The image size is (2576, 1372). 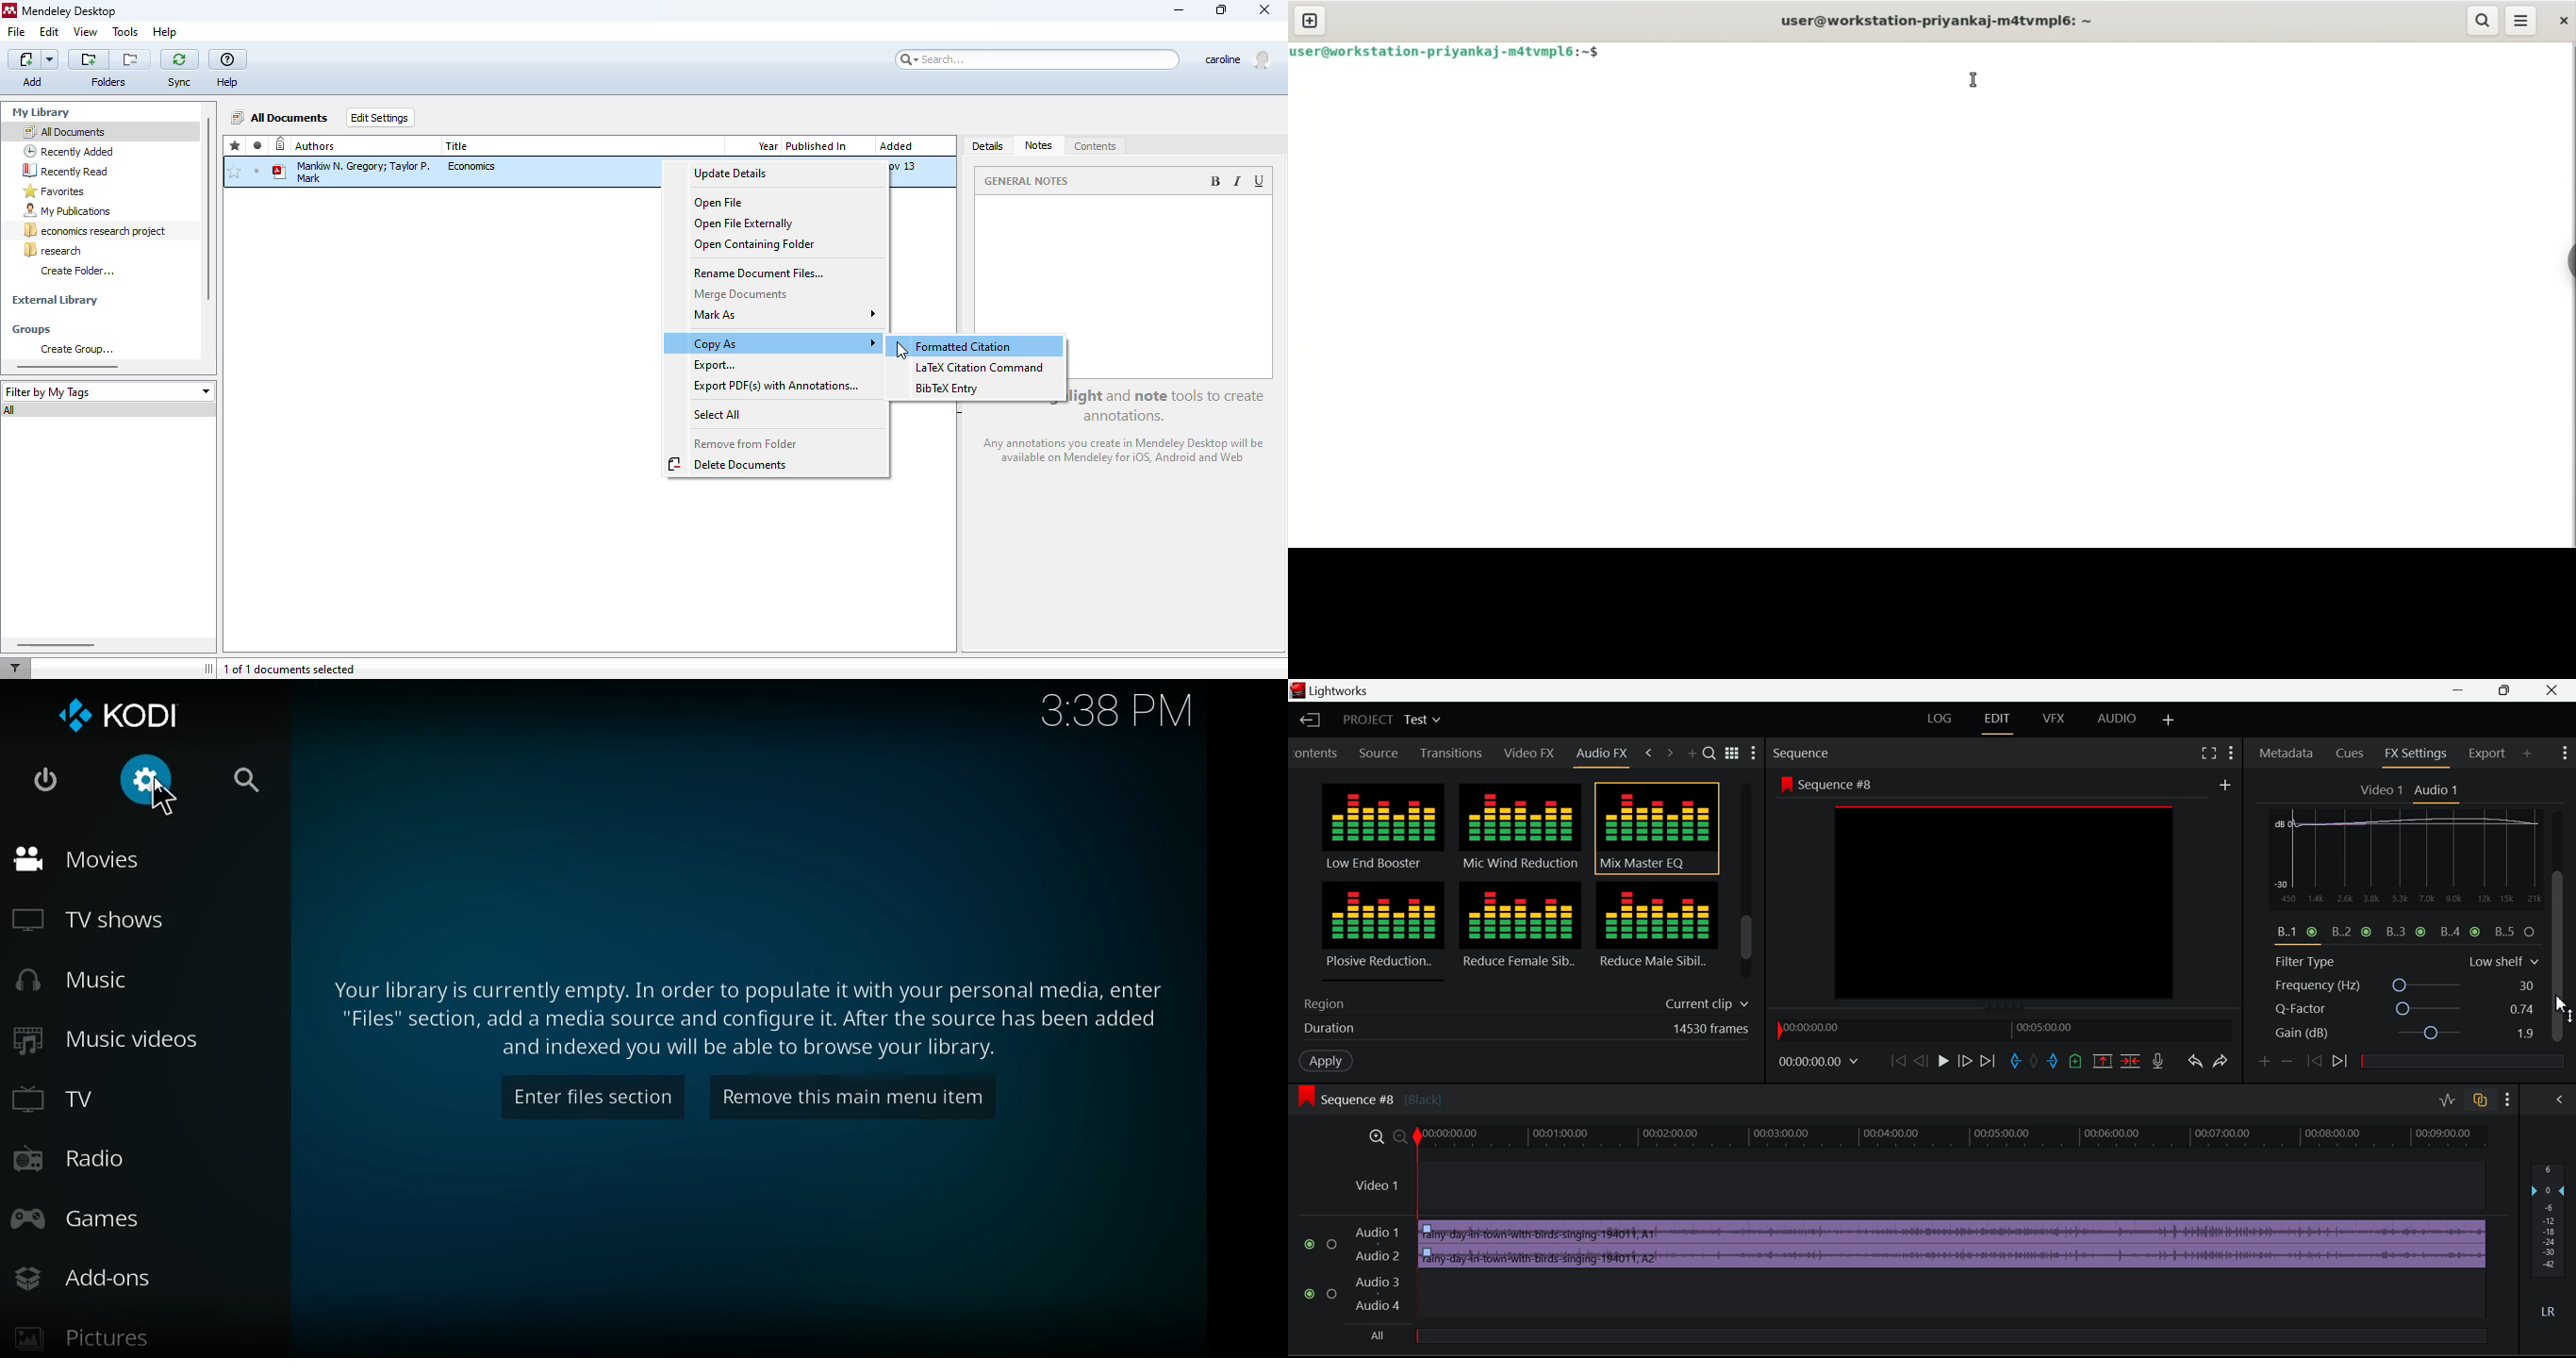 I want to click on Video Layer, so click(x=1916, y=1188).